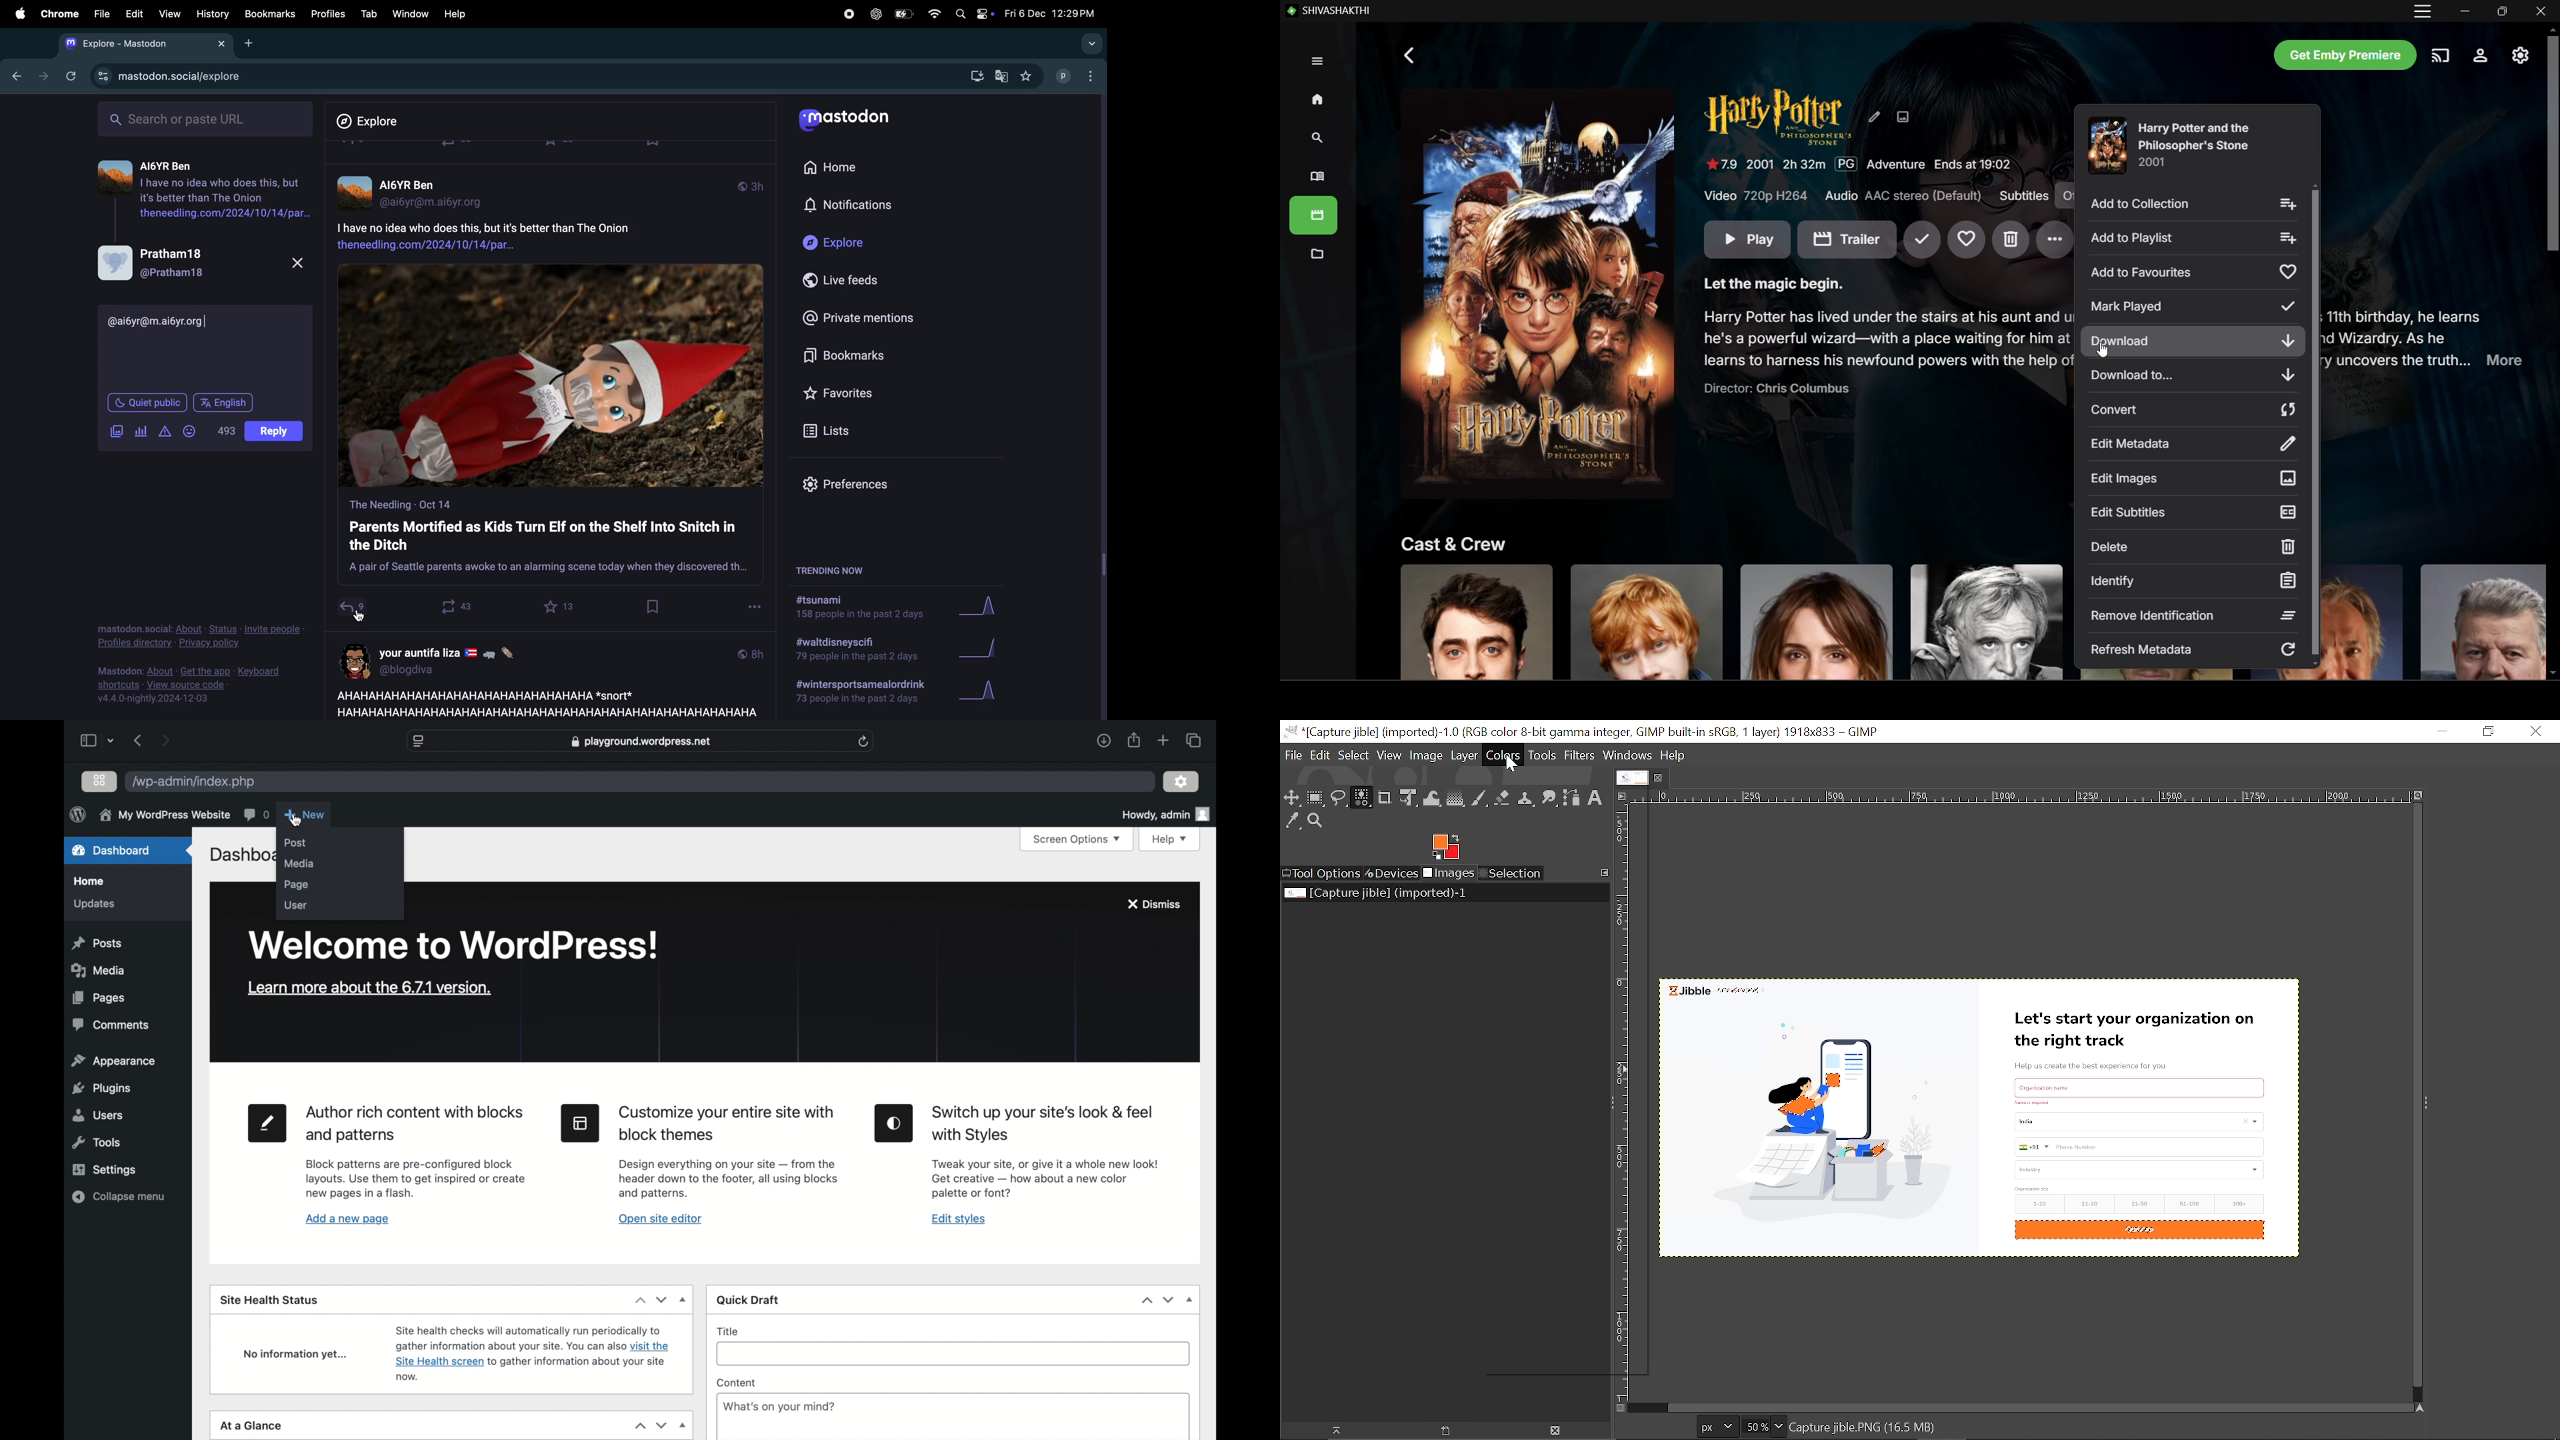  Describe the element at coordinates (142, 430) in the screenshot. I see `poll` at that location.